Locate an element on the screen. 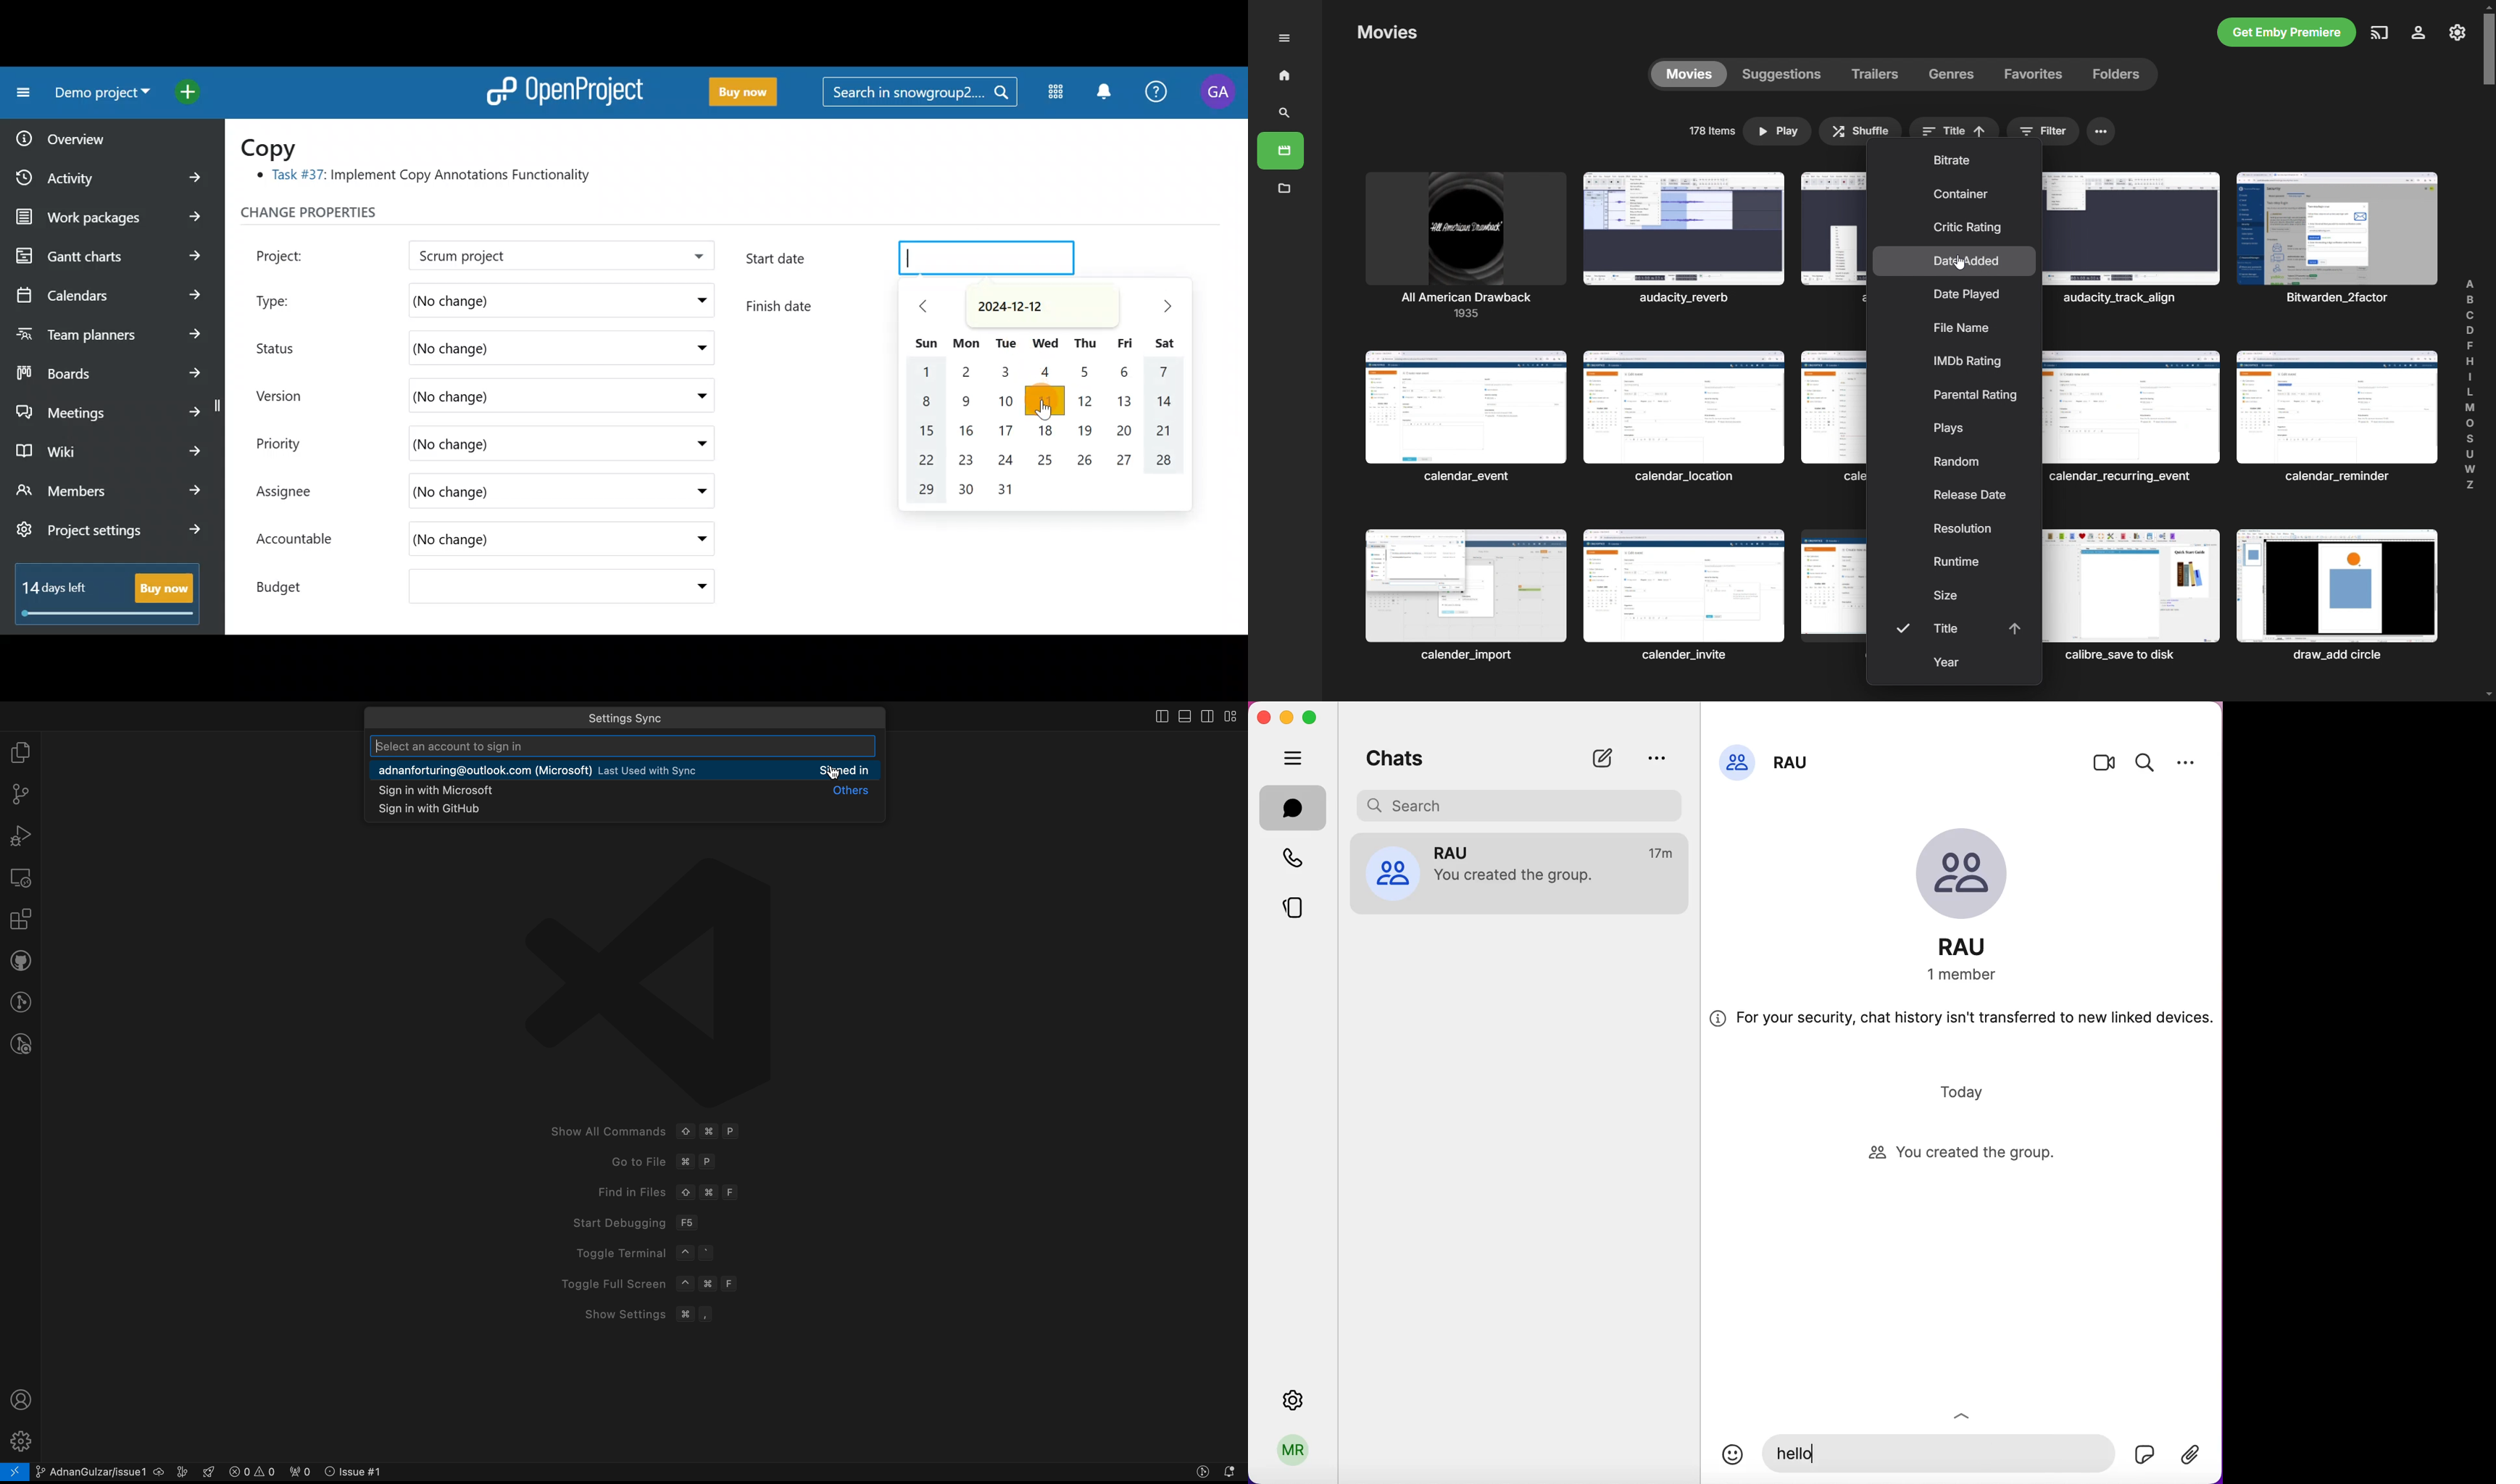 This screenshot has width=2520, height=1484. (No change) is located at coordinates (515, 394).